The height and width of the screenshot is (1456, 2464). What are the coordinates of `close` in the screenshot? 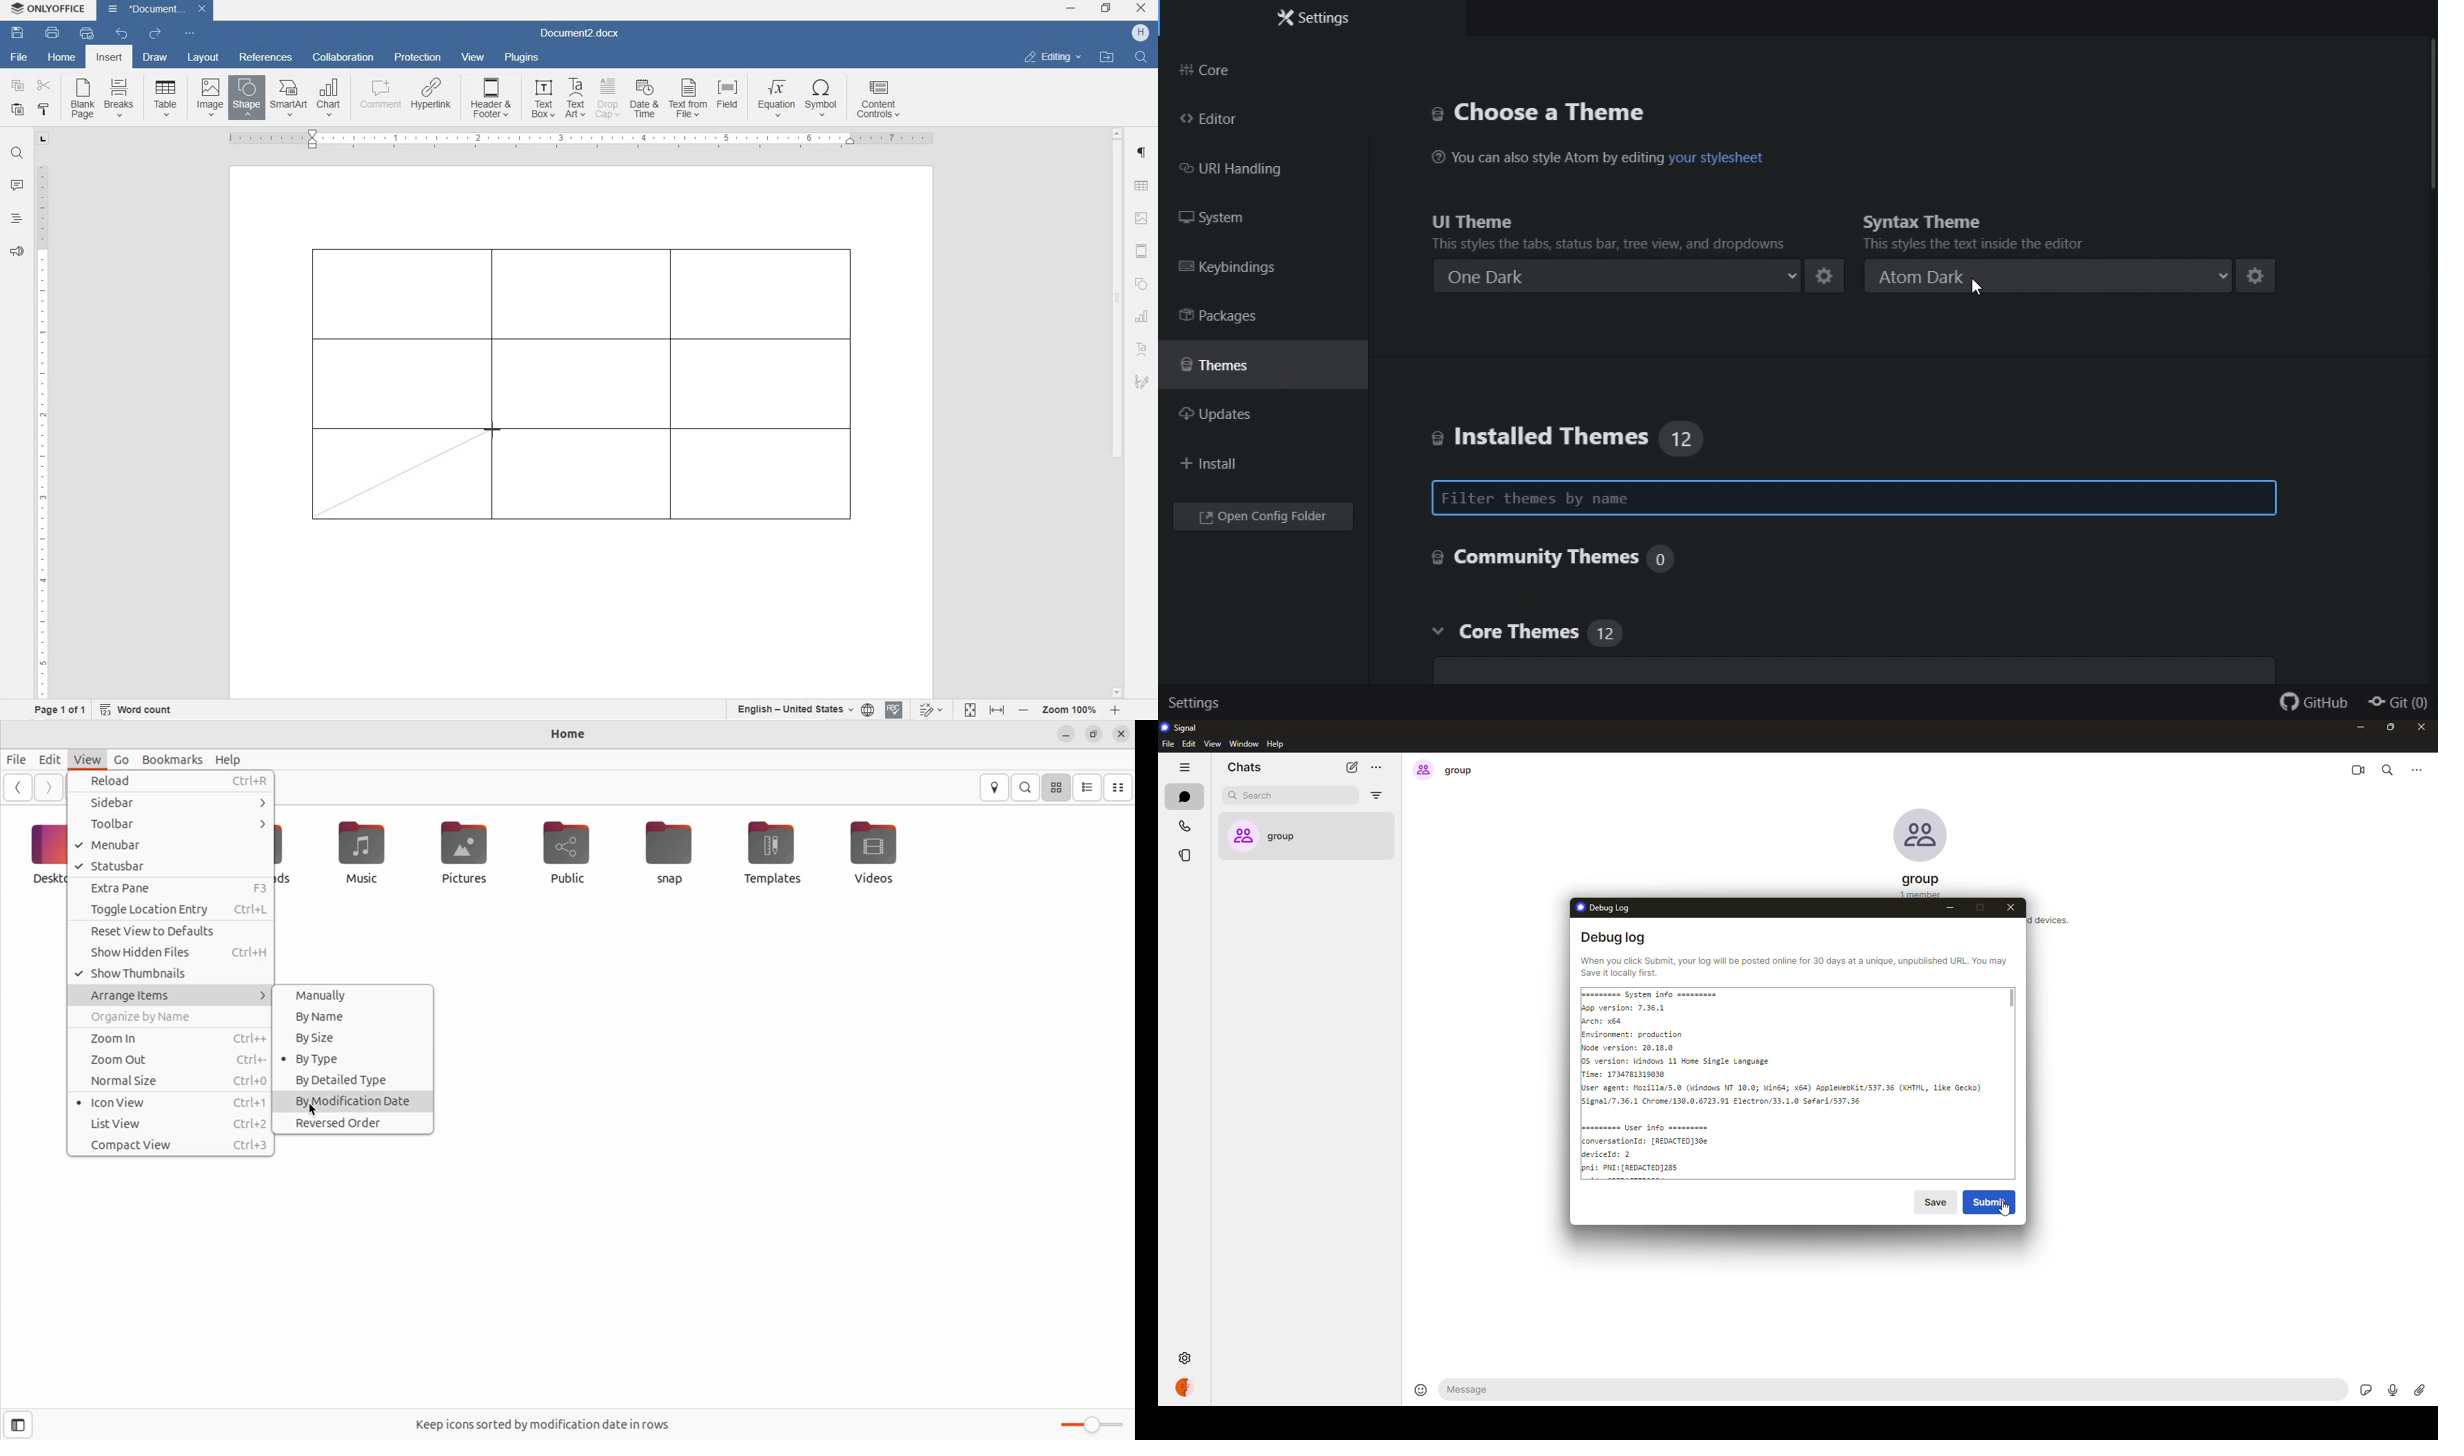 It's located at (1141, 9).